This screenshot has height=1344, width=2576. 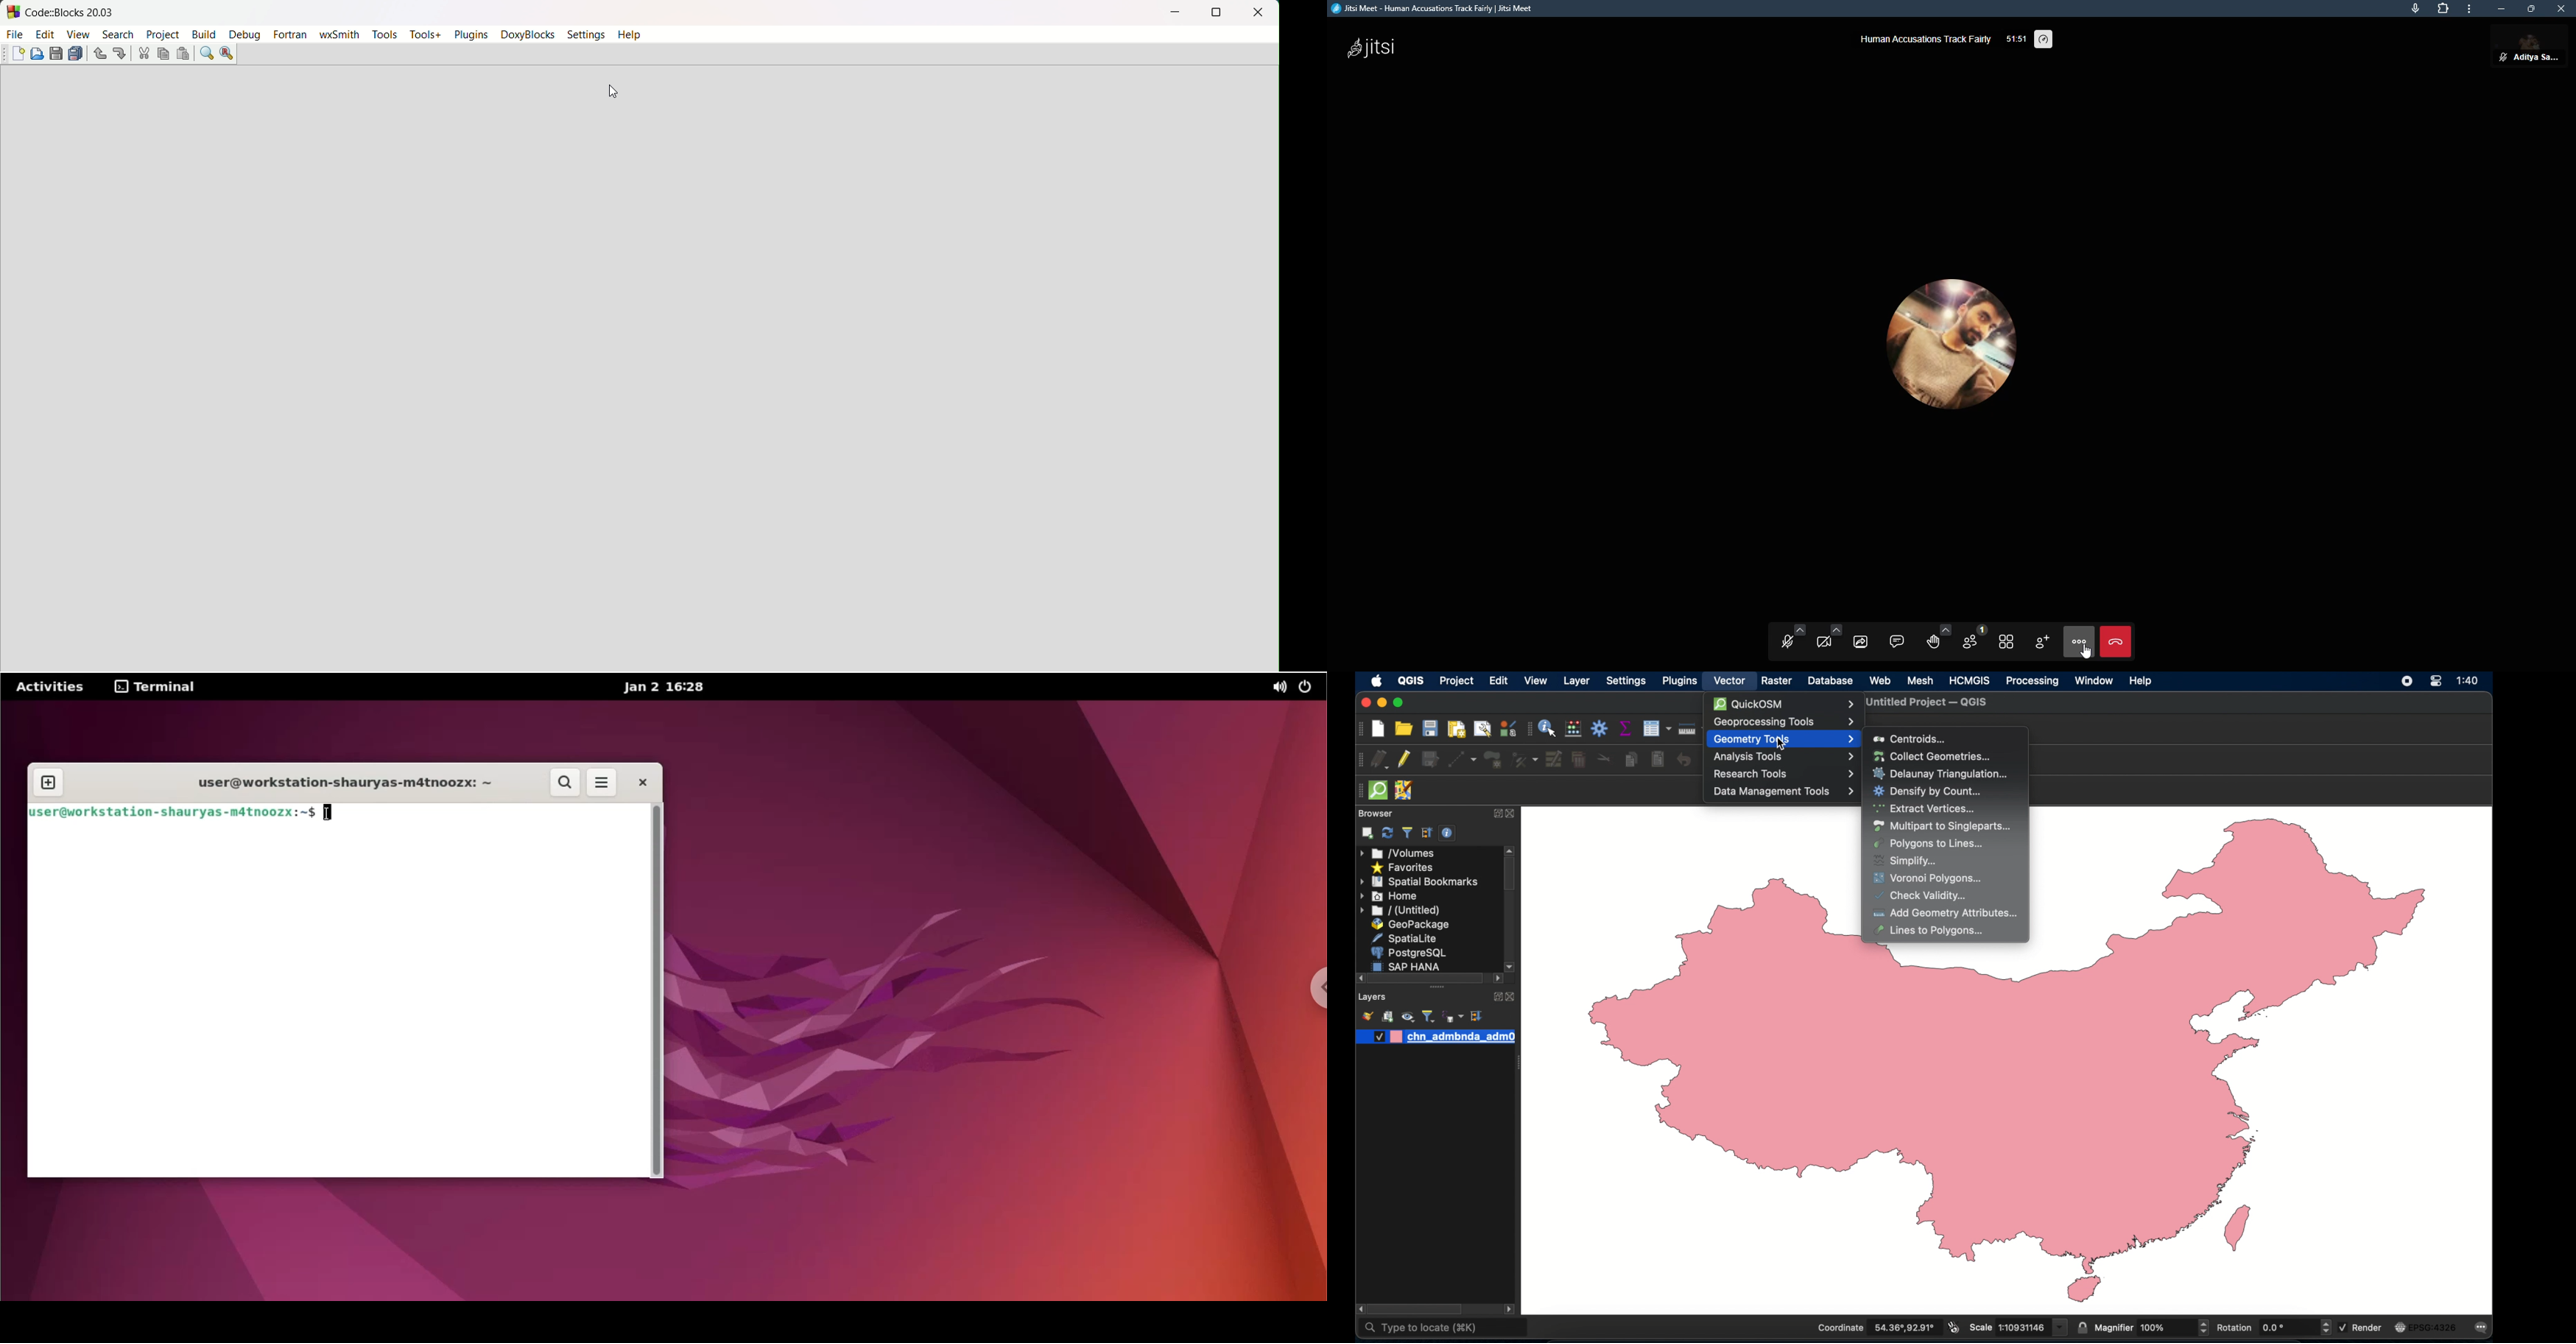 I want to click on geometry tools, so click(x=1783, y=739).